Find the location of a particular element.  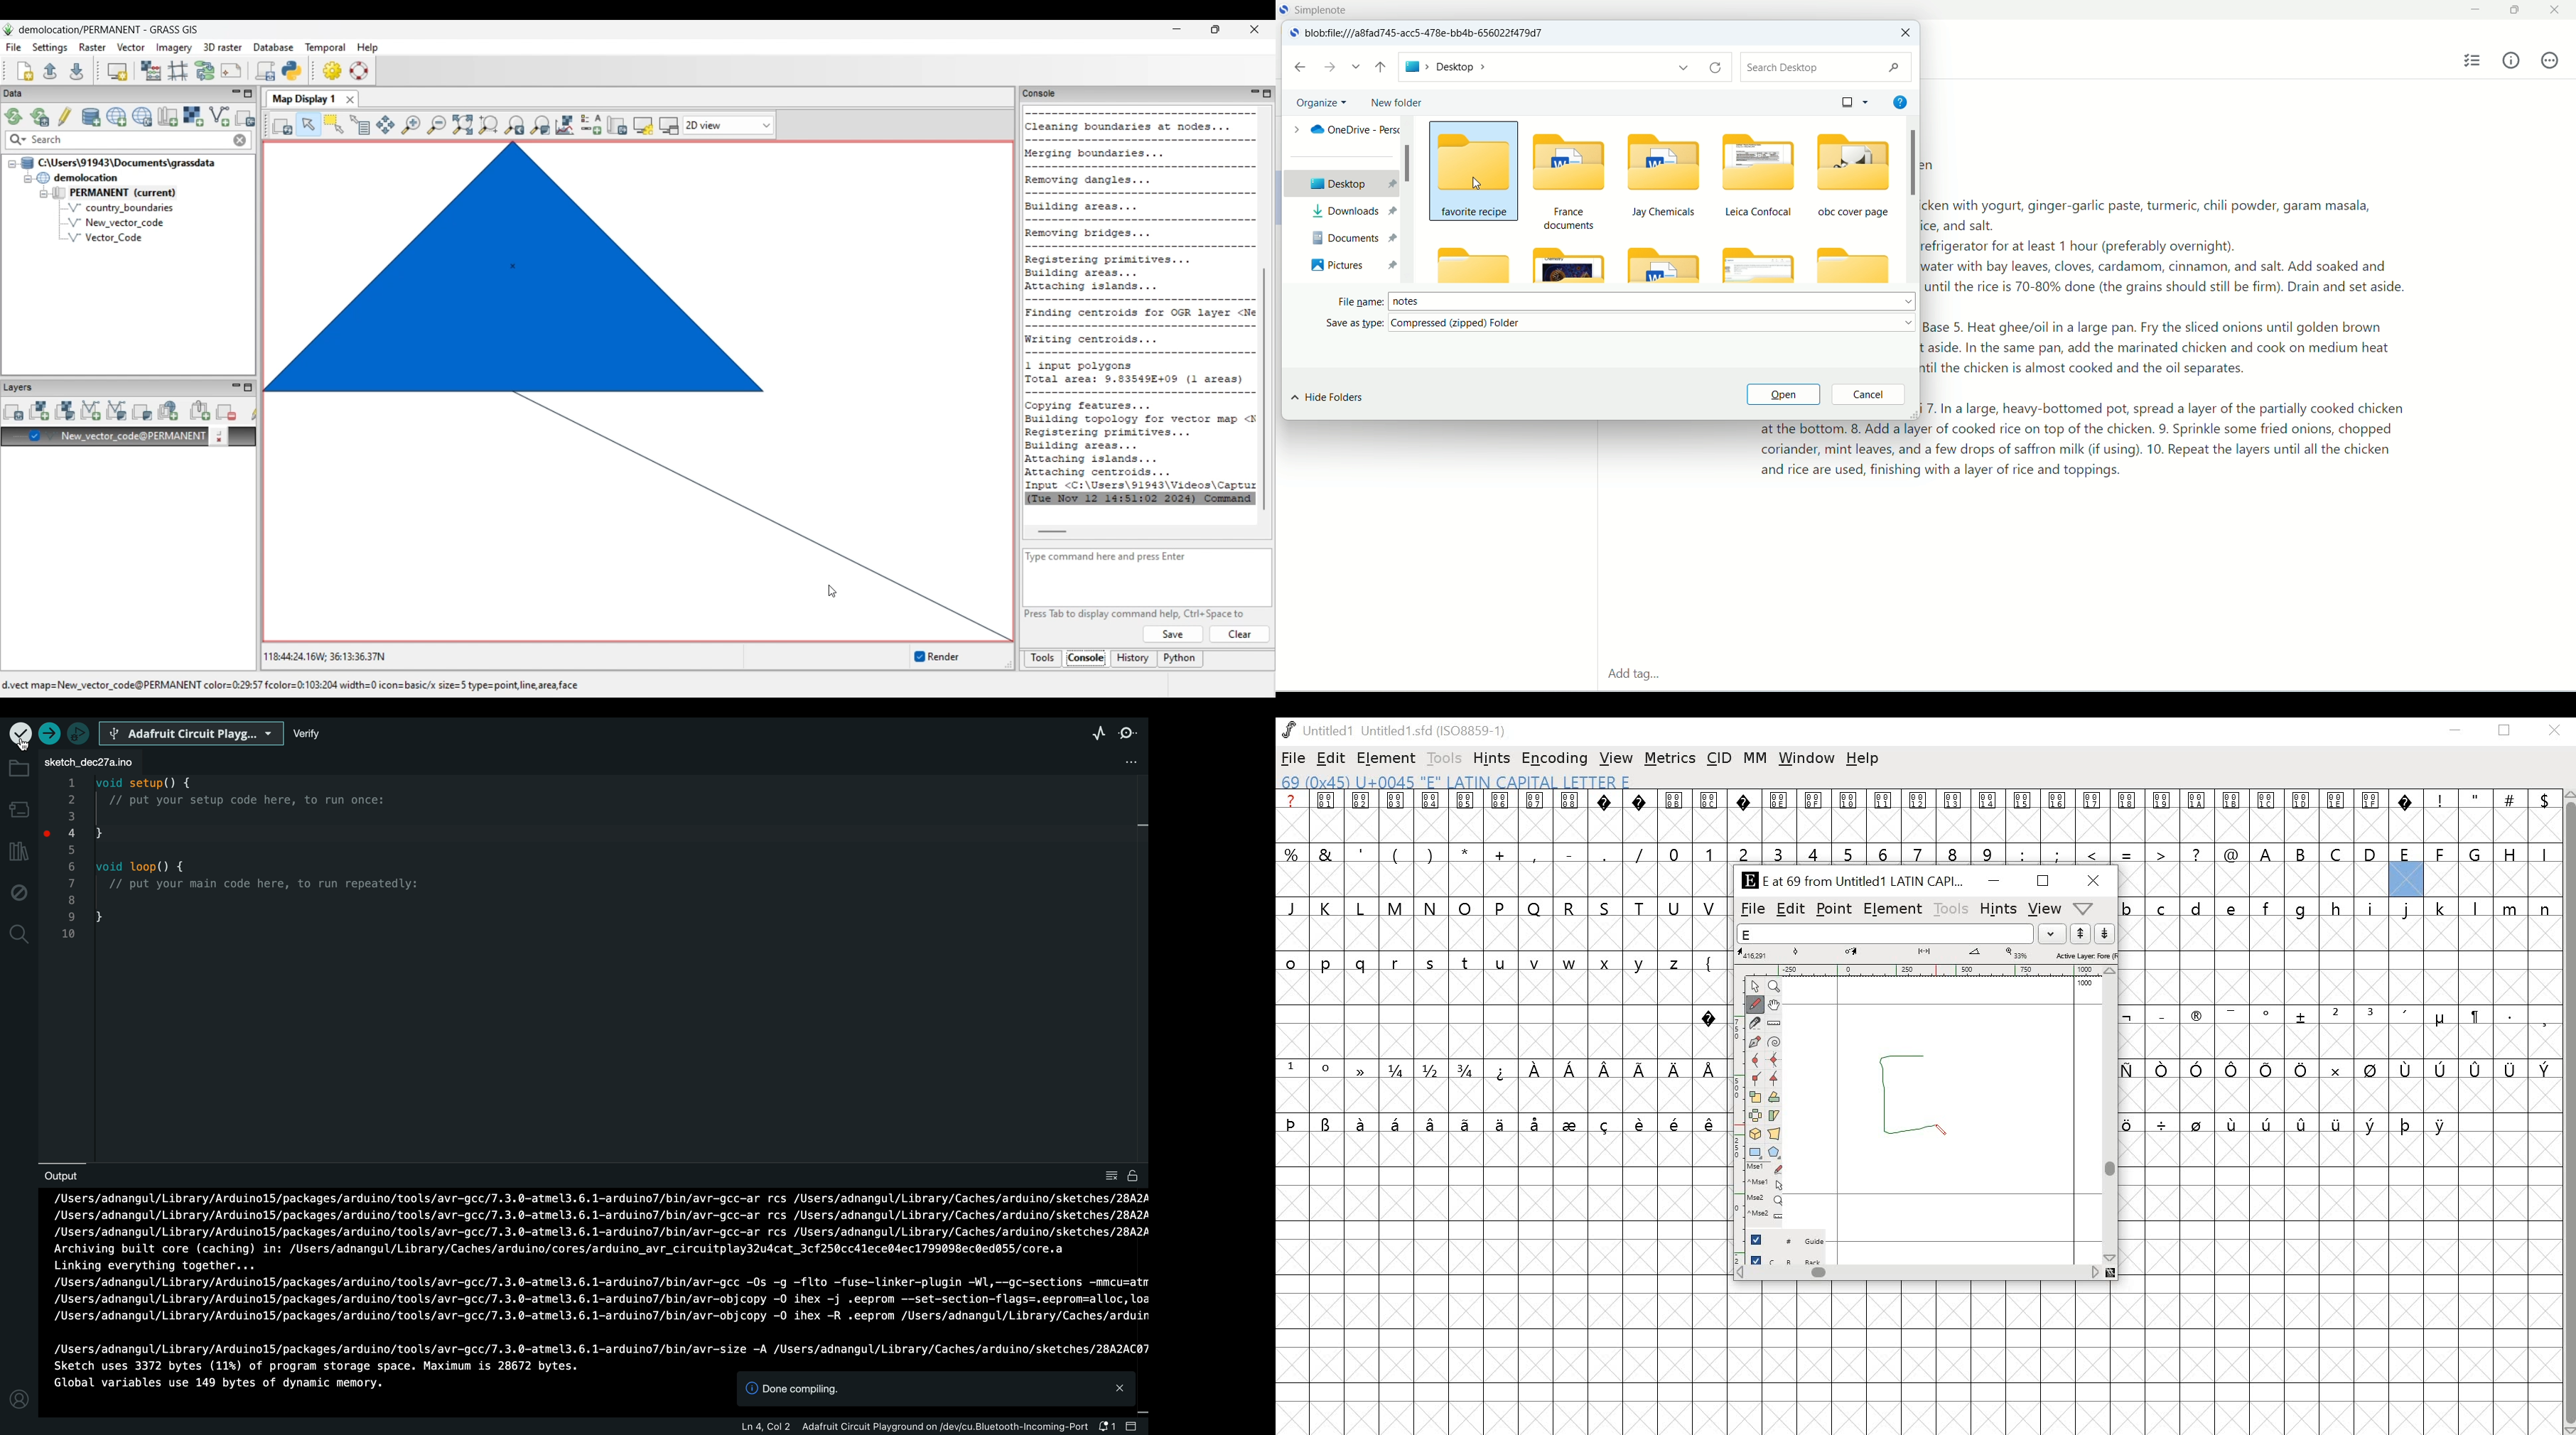

upto is located at coordinates (1383, 68).